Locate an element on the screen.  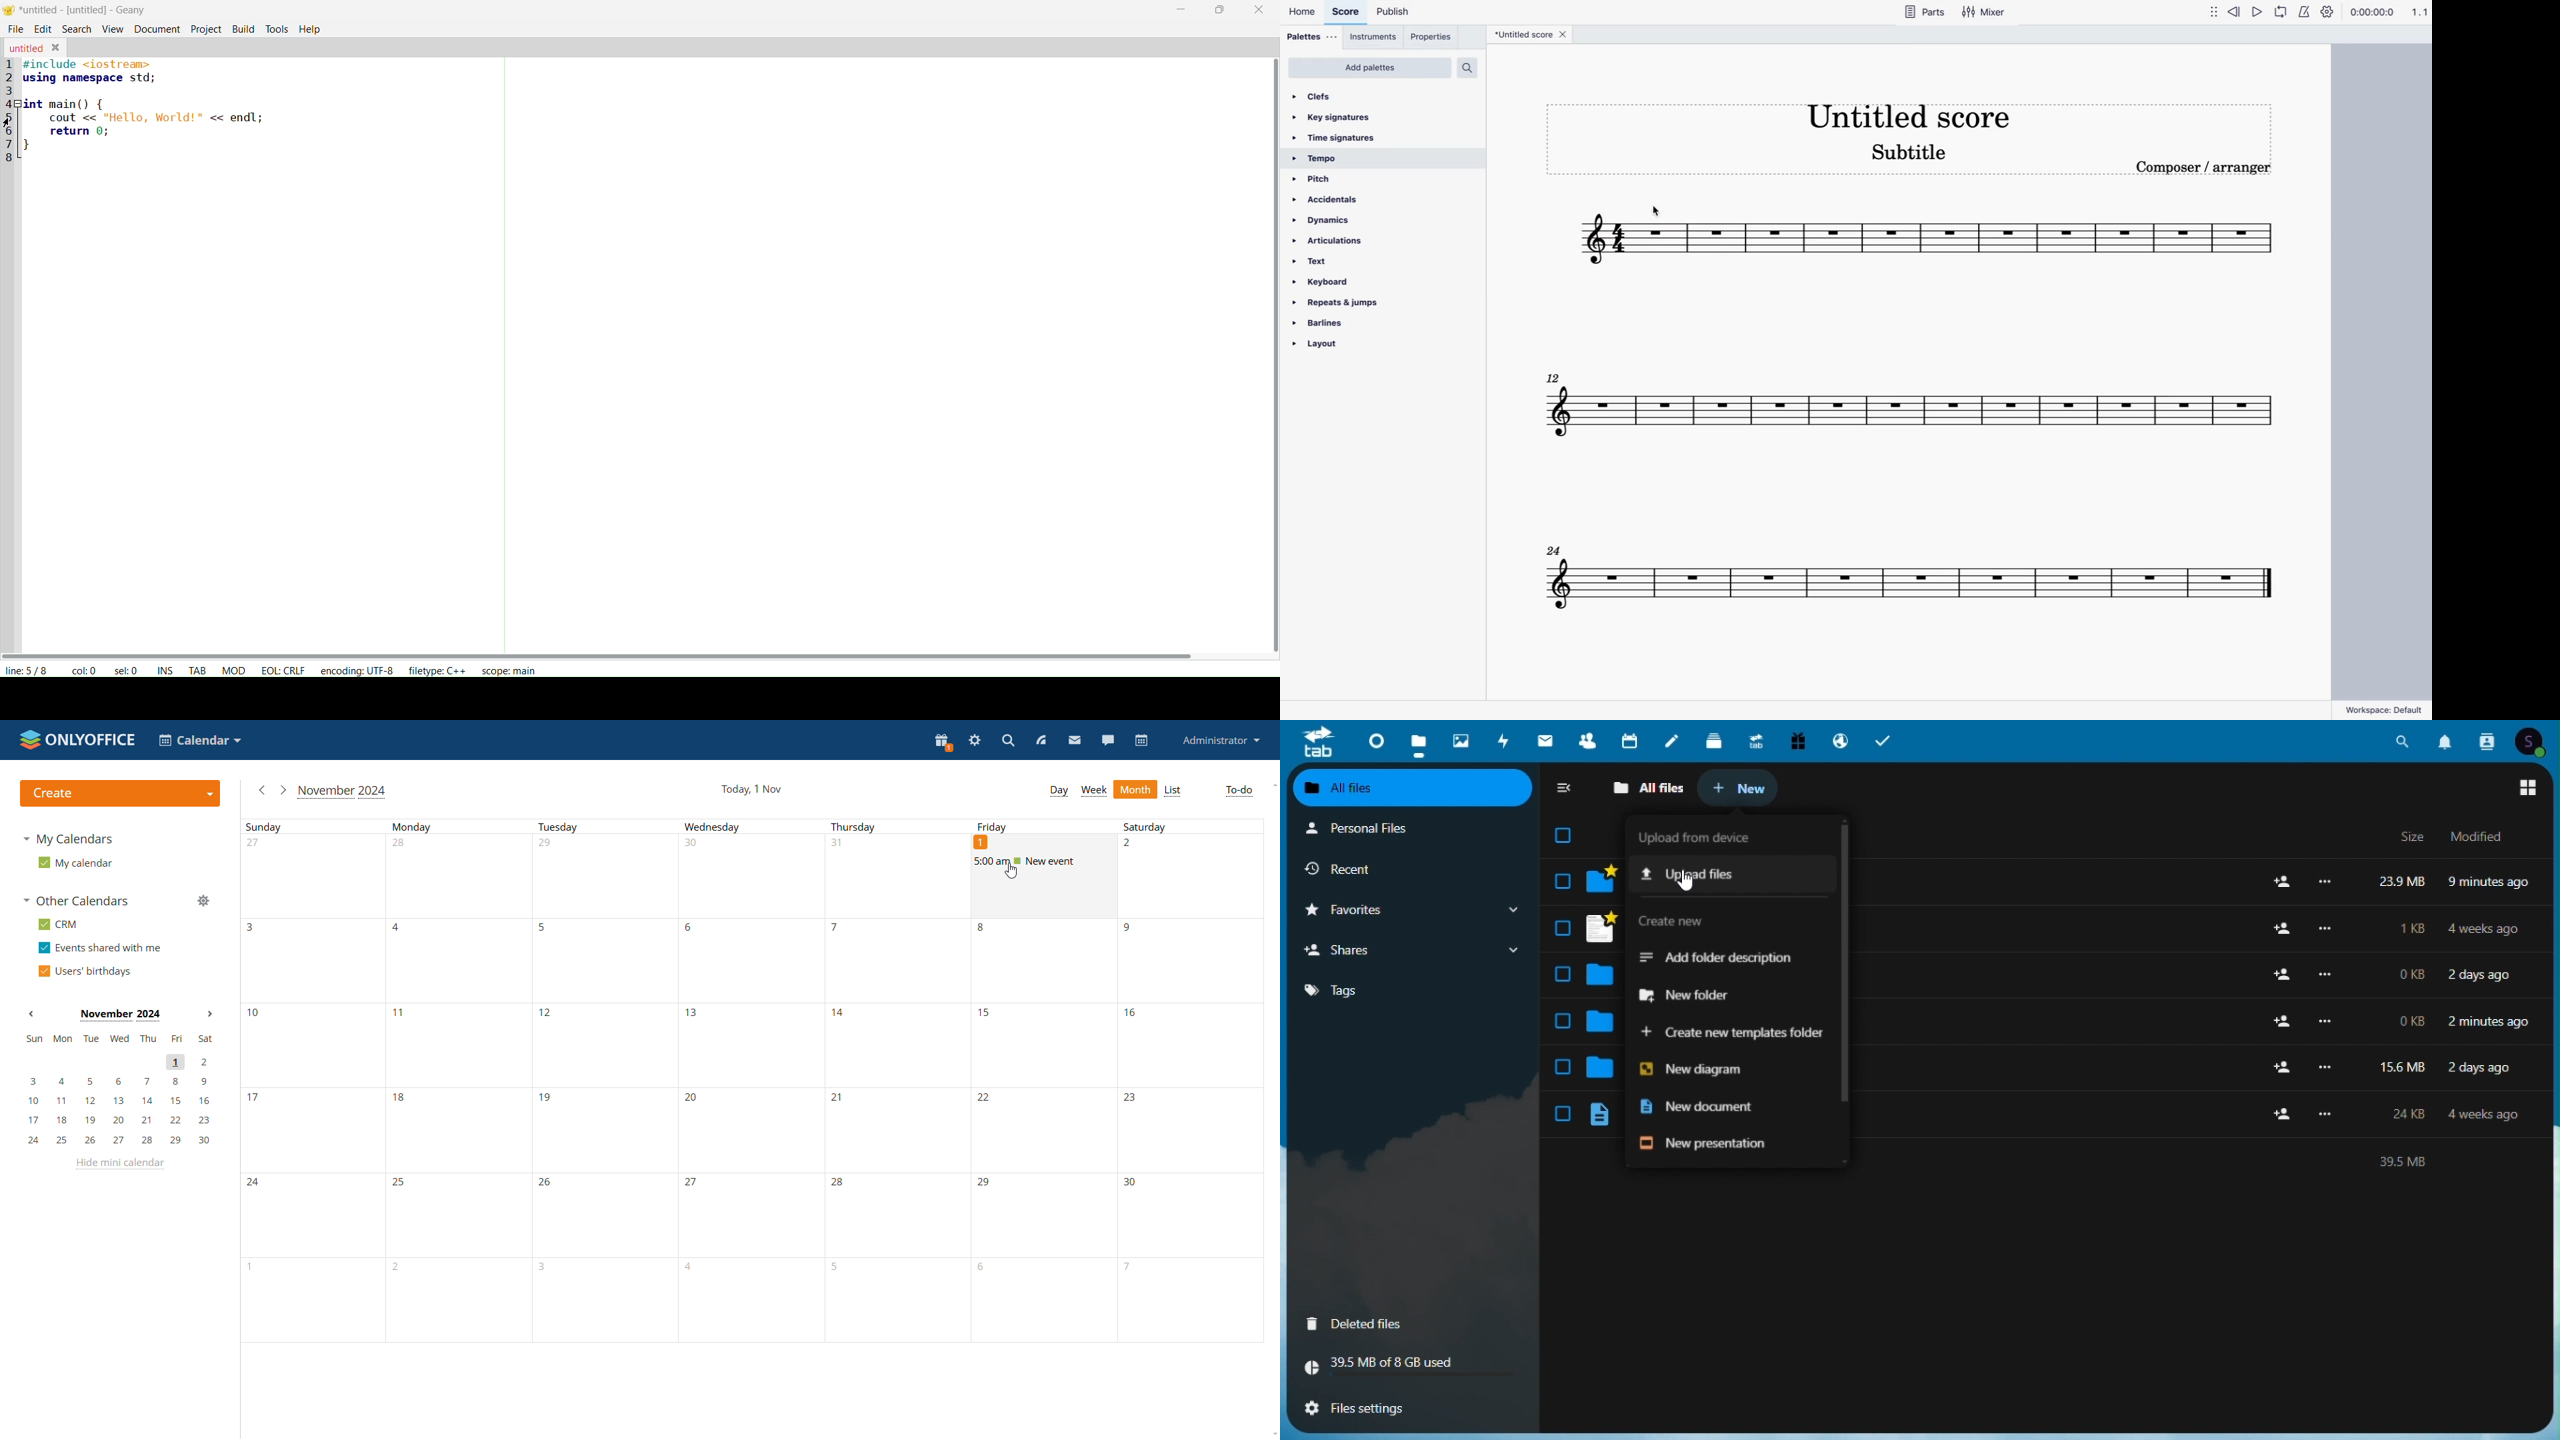
calendar is located at coordinates (1141, 741).